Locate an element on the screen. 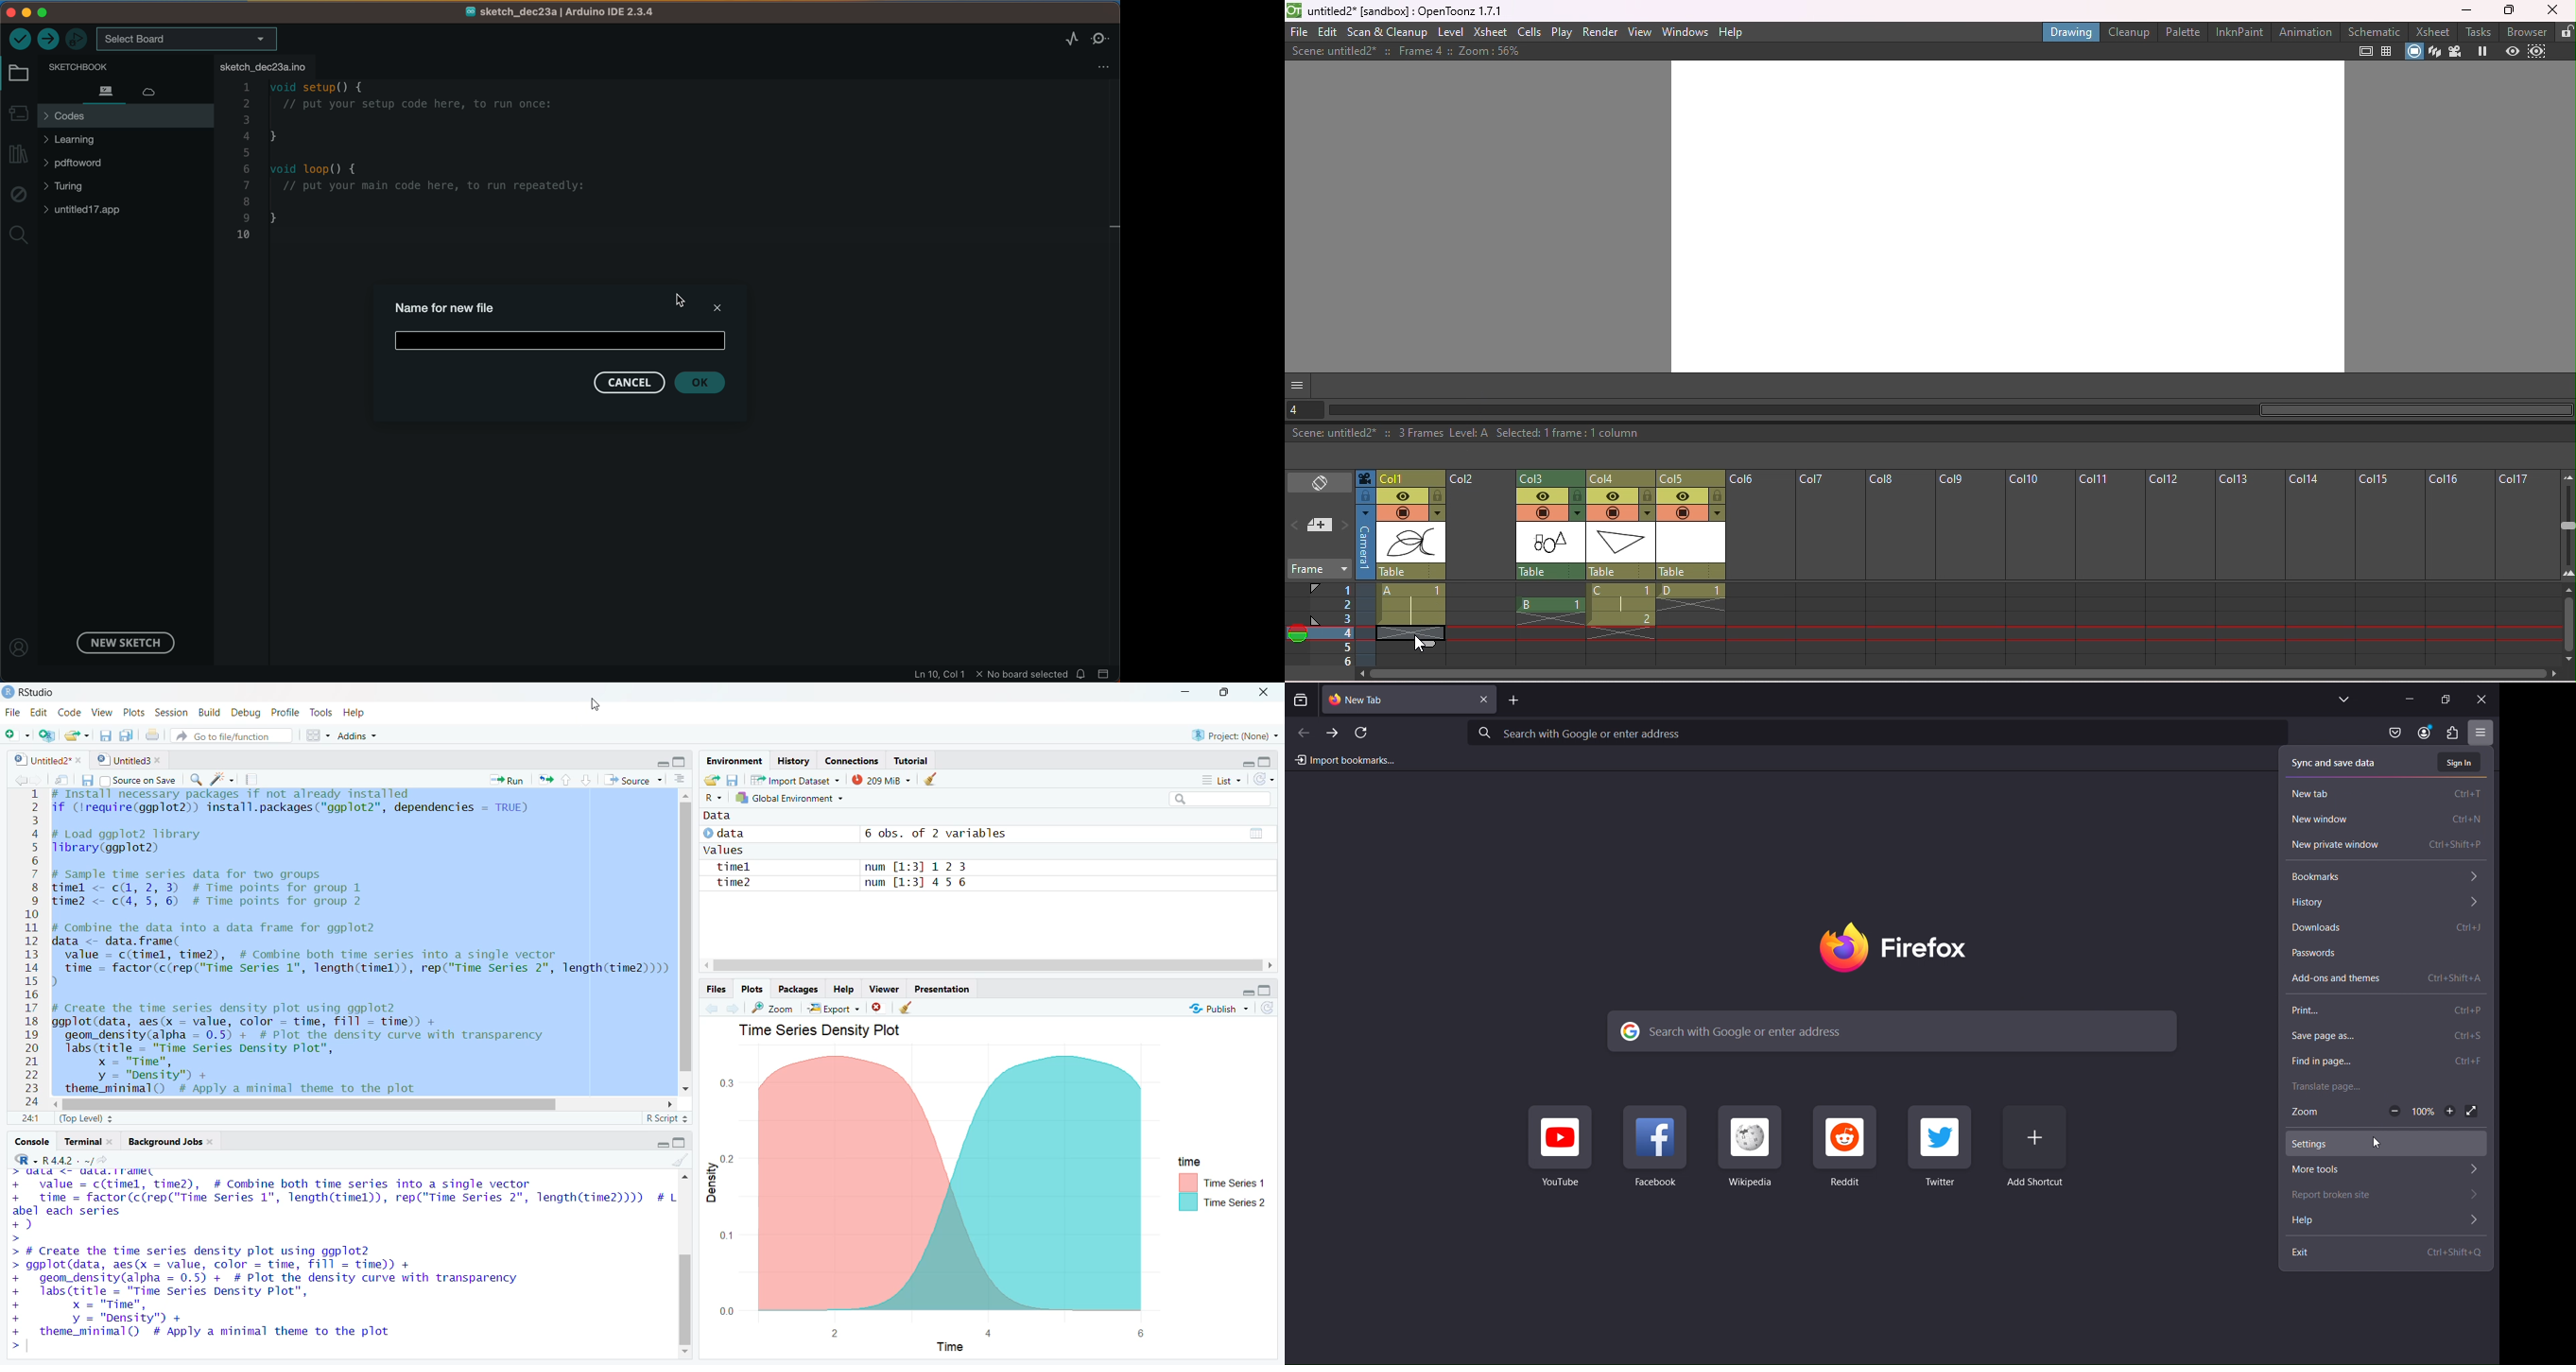  Safe area is located at coordinates (2366, 51).